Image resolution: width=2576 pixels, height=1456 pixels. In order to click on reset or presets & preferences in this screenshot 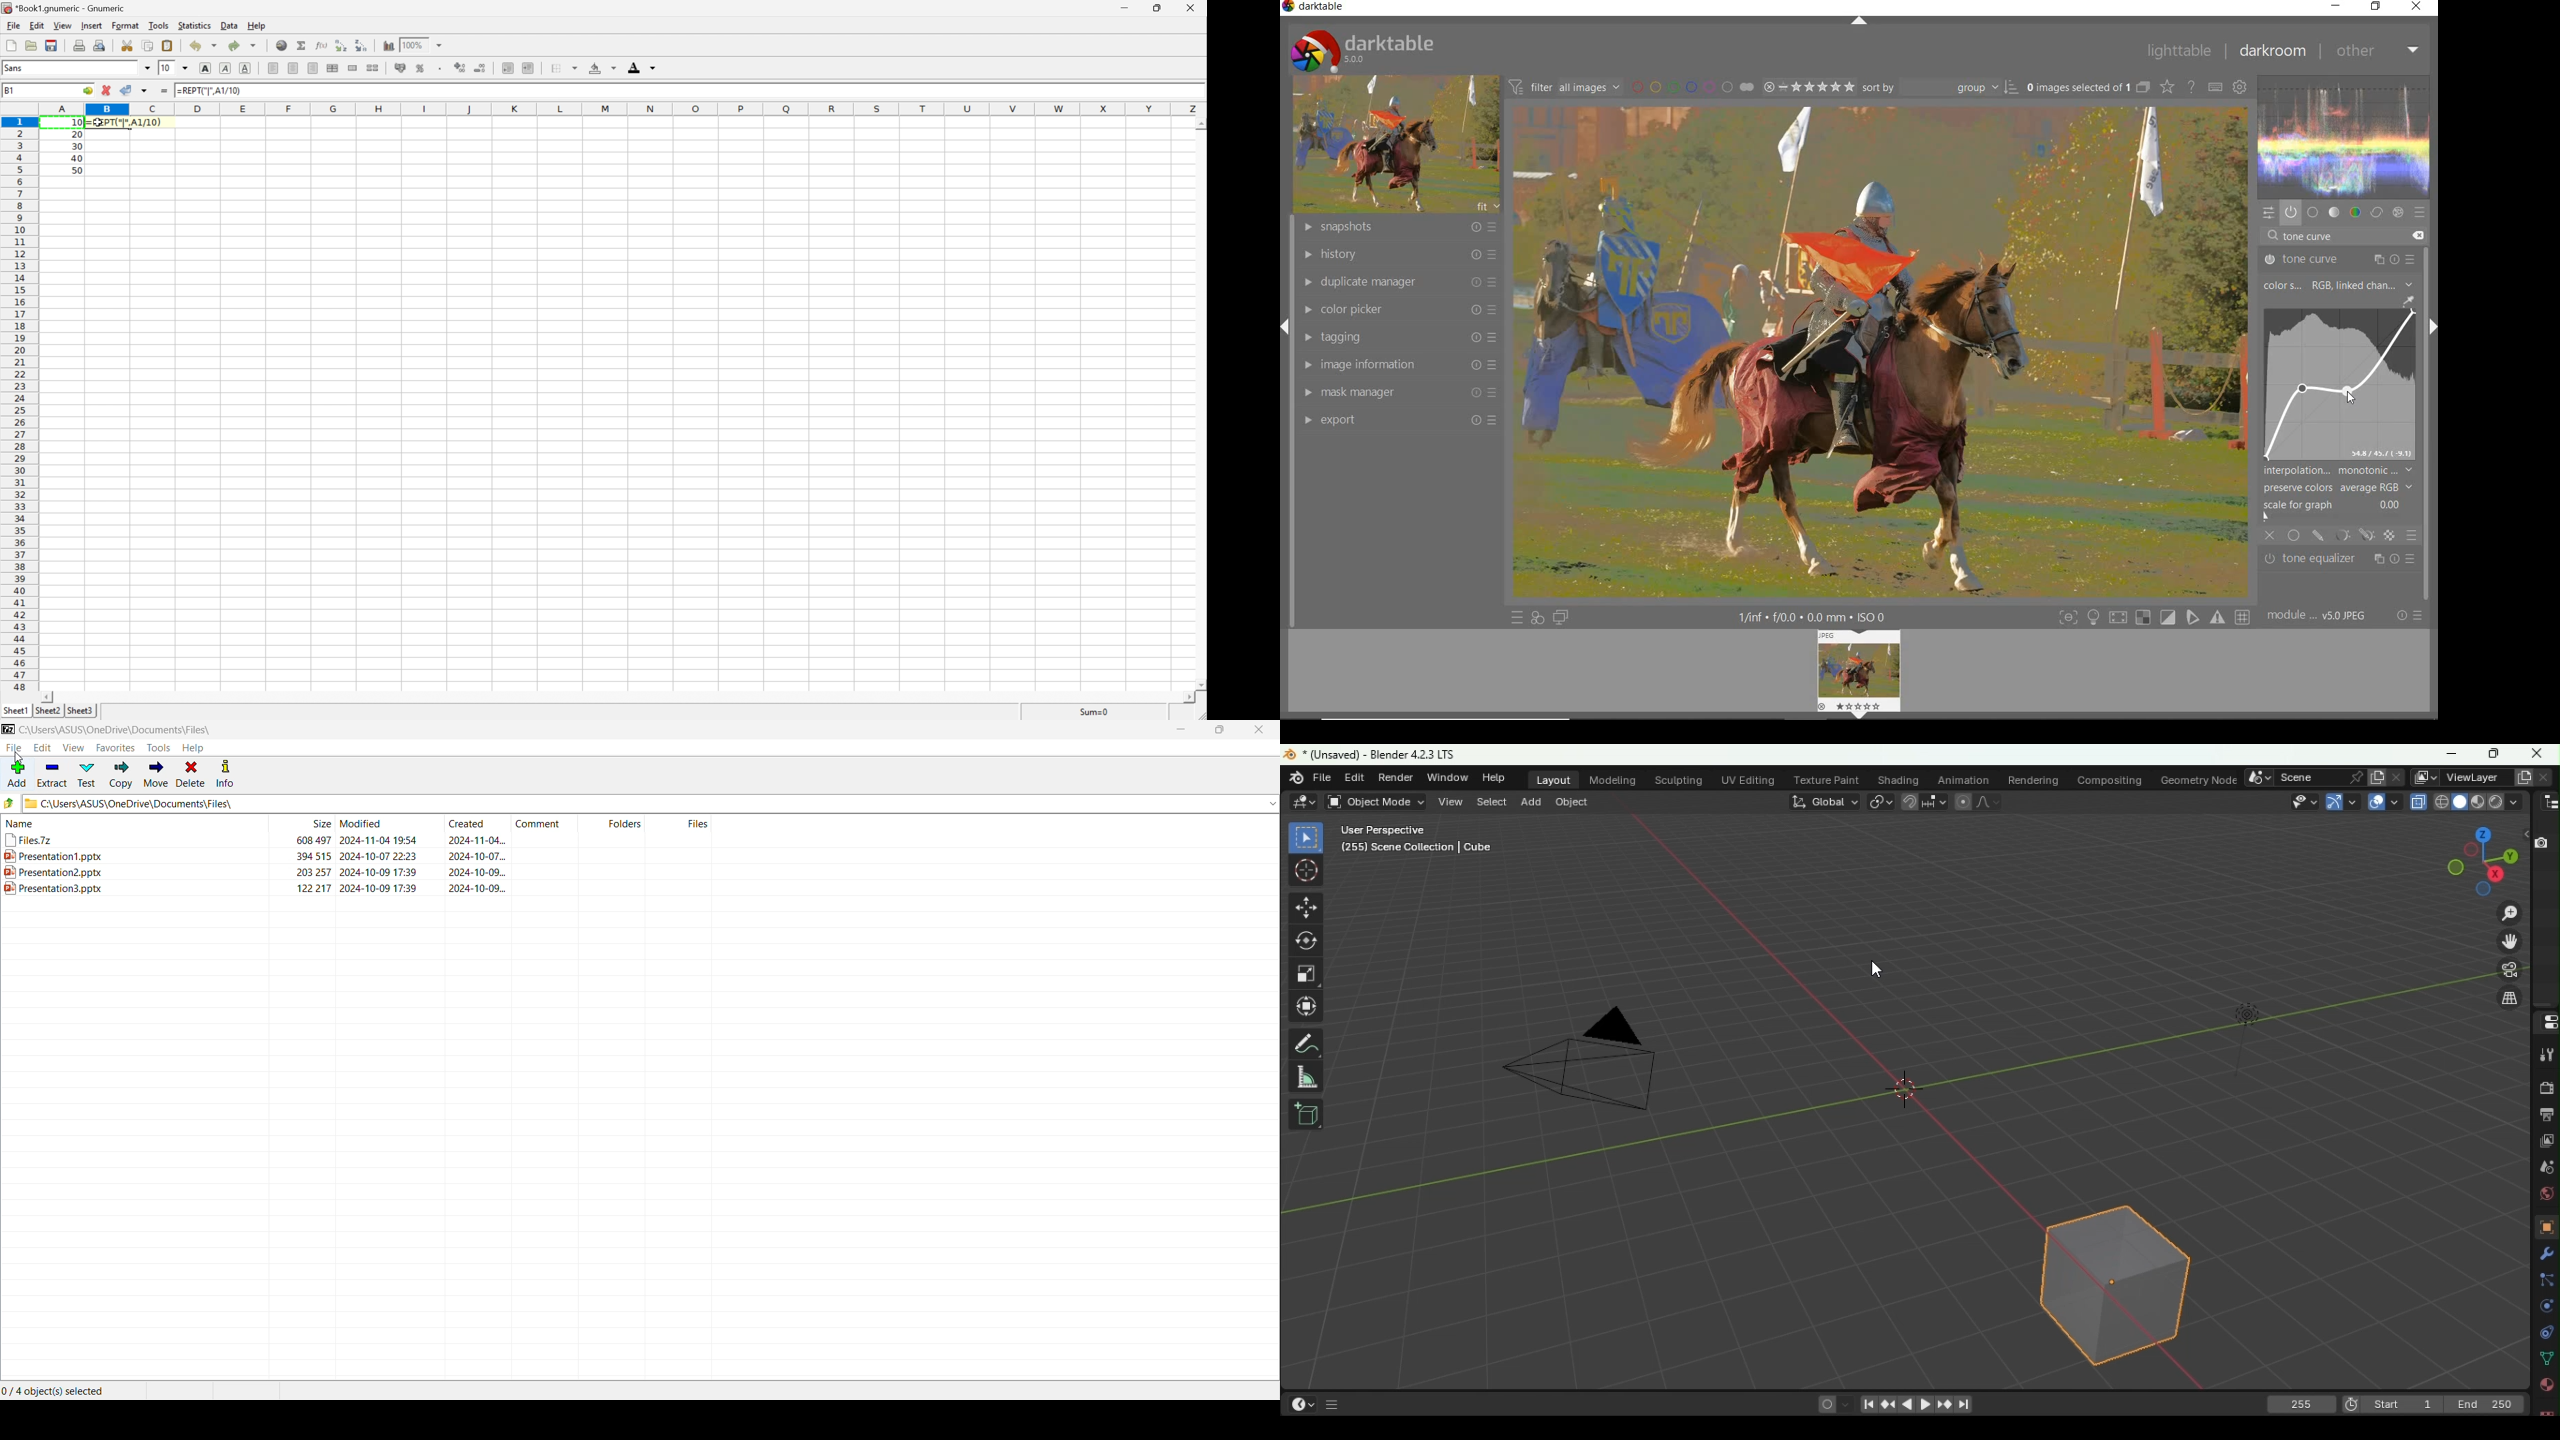, I will do `click(2410, 617)`.